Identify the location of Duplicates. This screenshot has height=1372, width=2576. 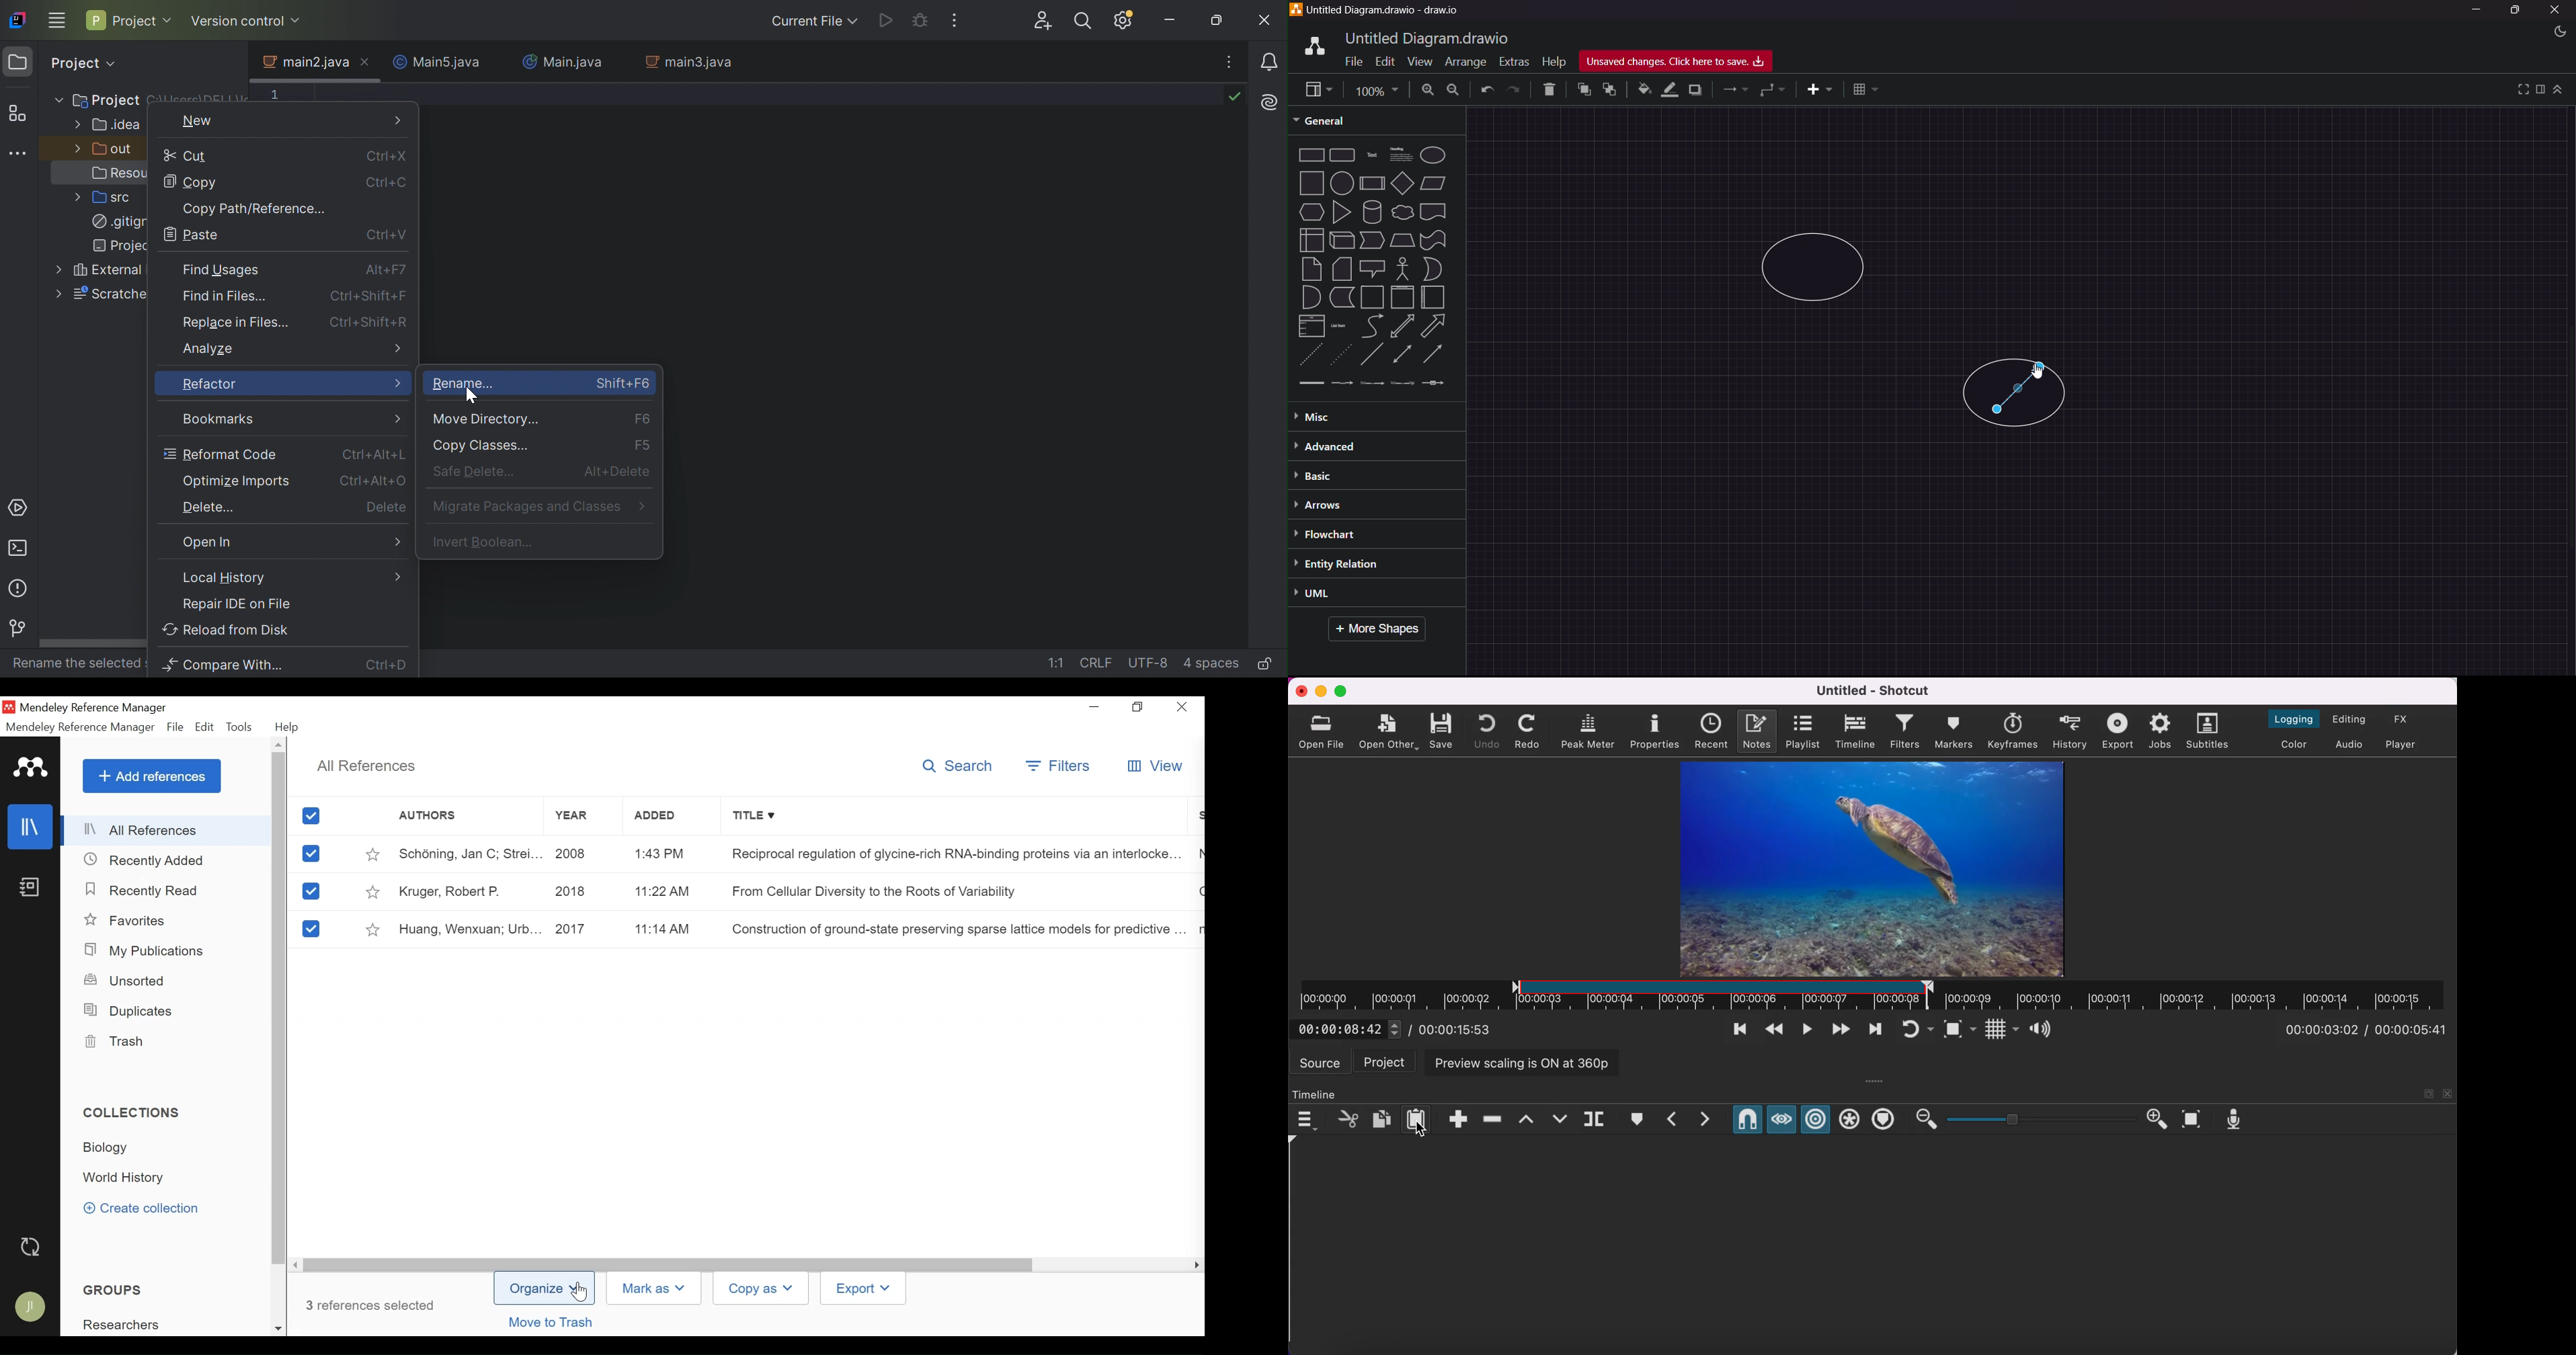
(129, 1011).